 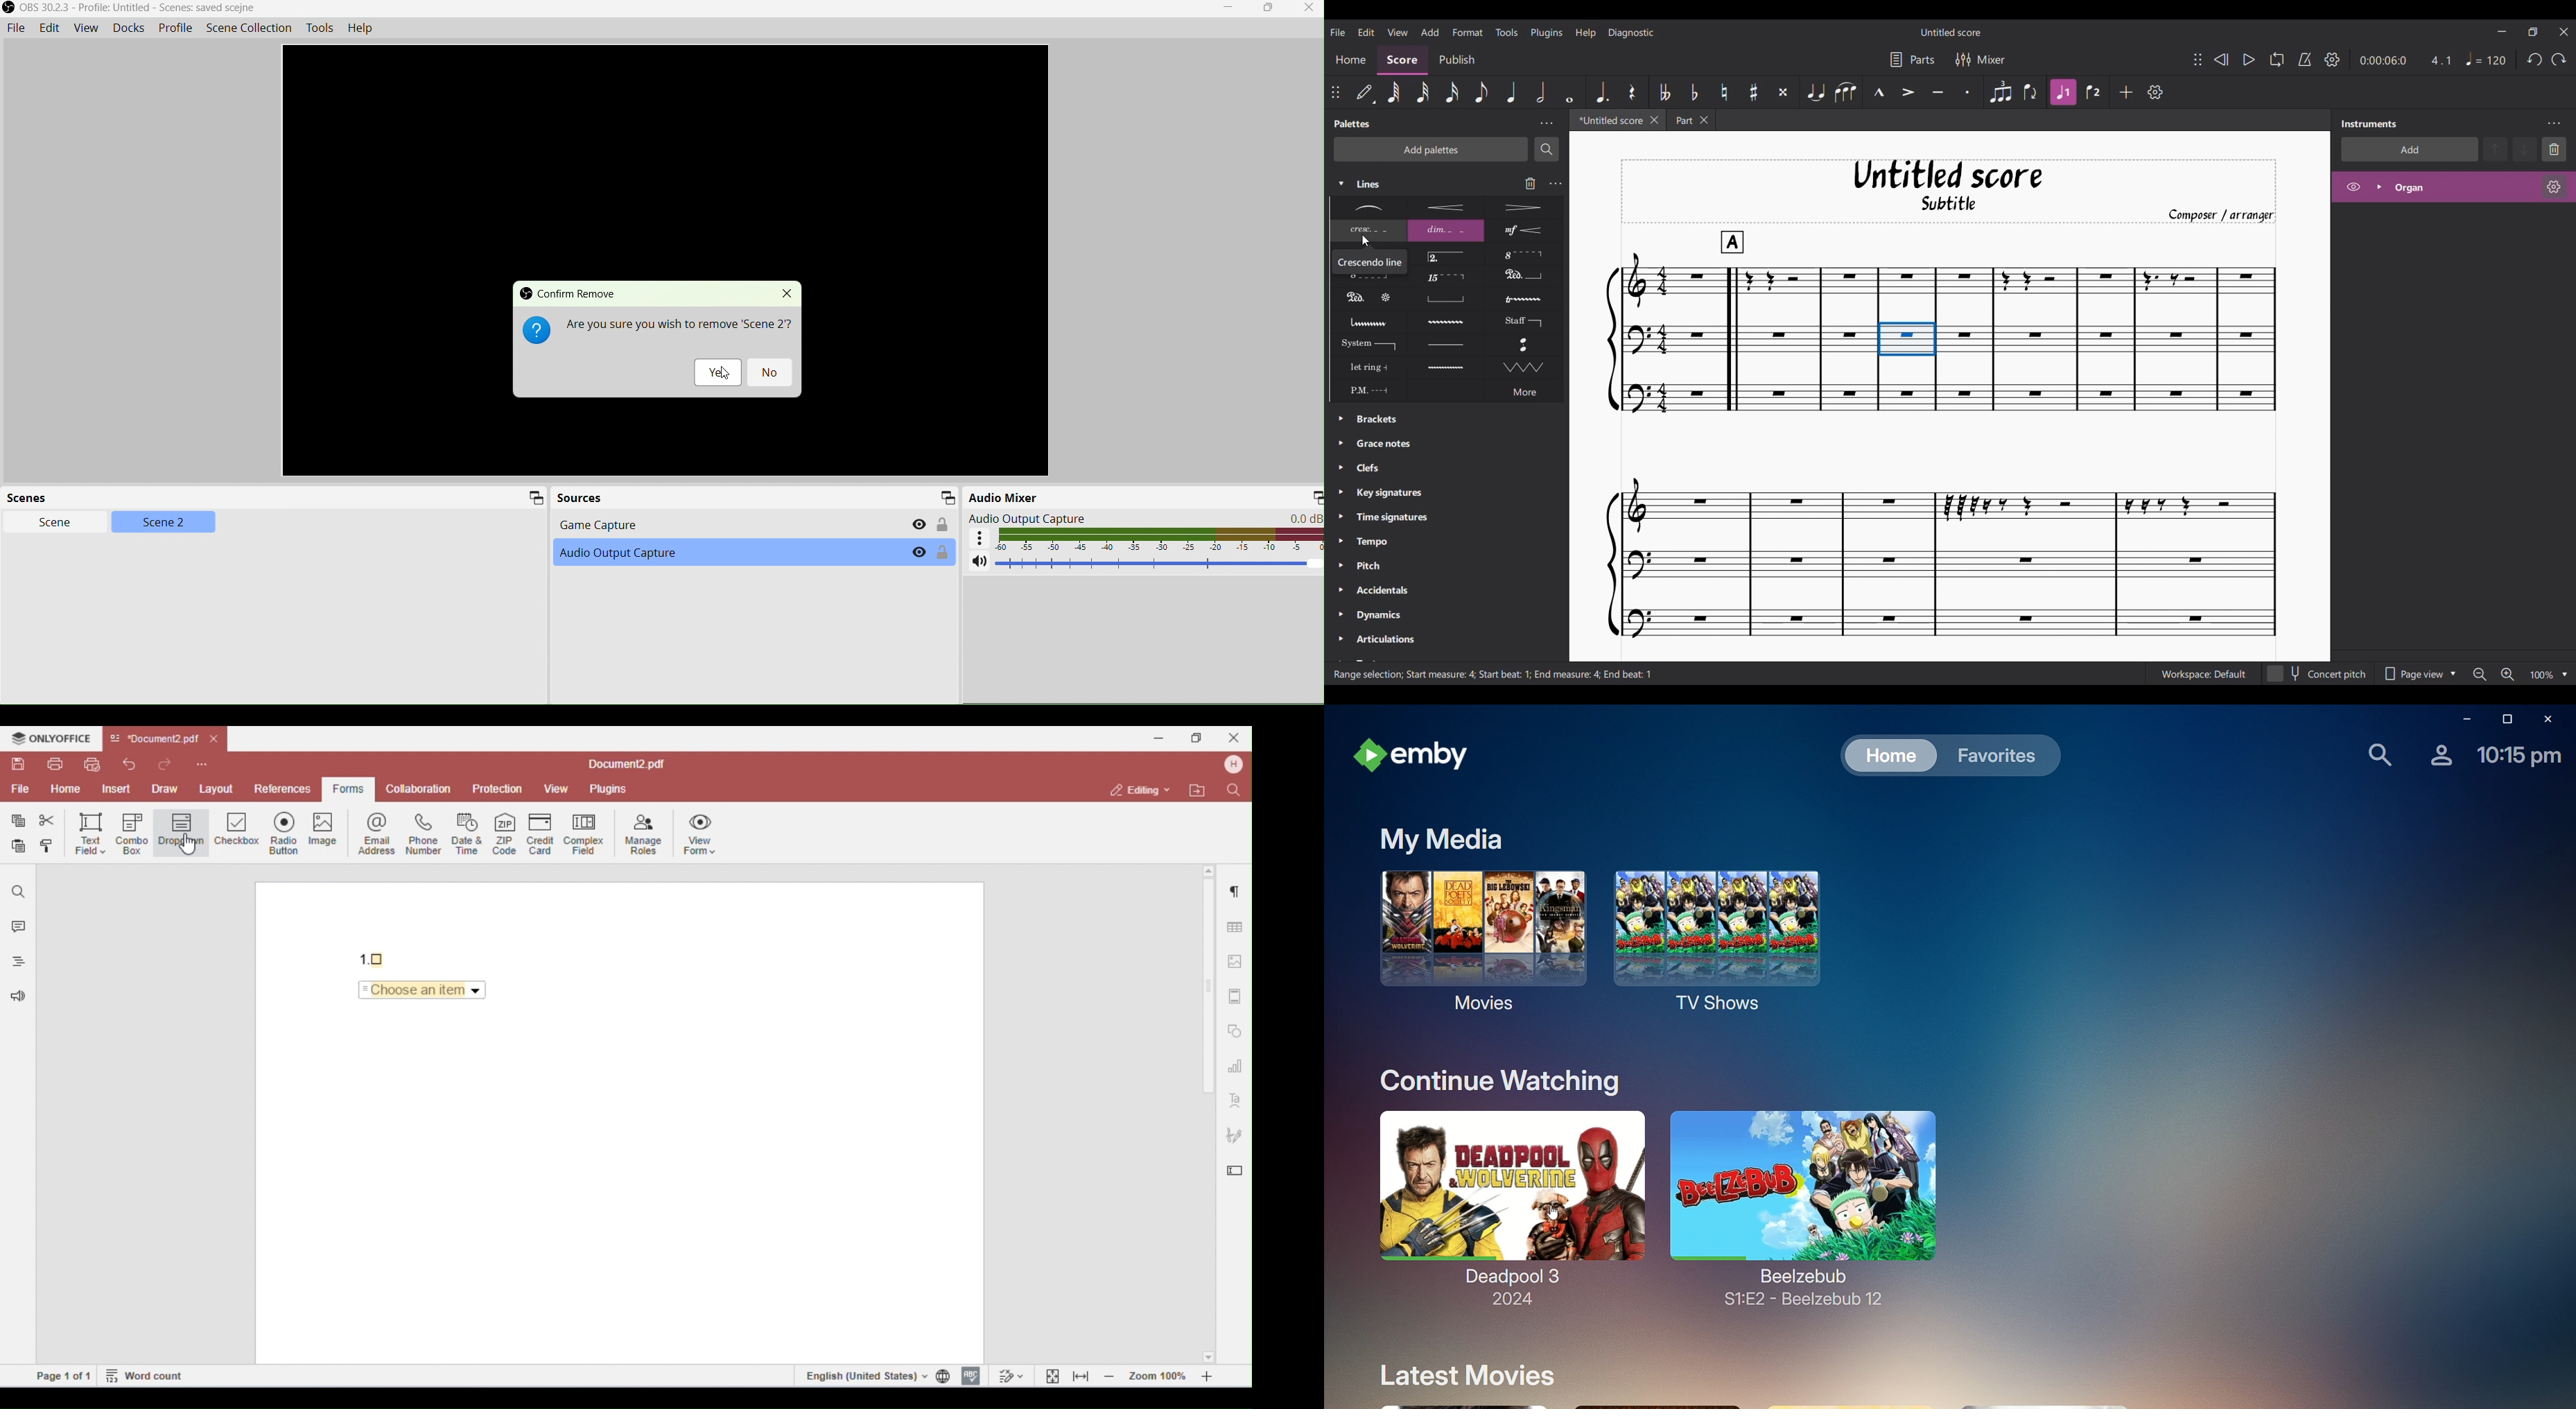 What do you see at coordinates (1968, 92) in the screenshot?
I see `Staccato` at bounding box center [1968, 92].